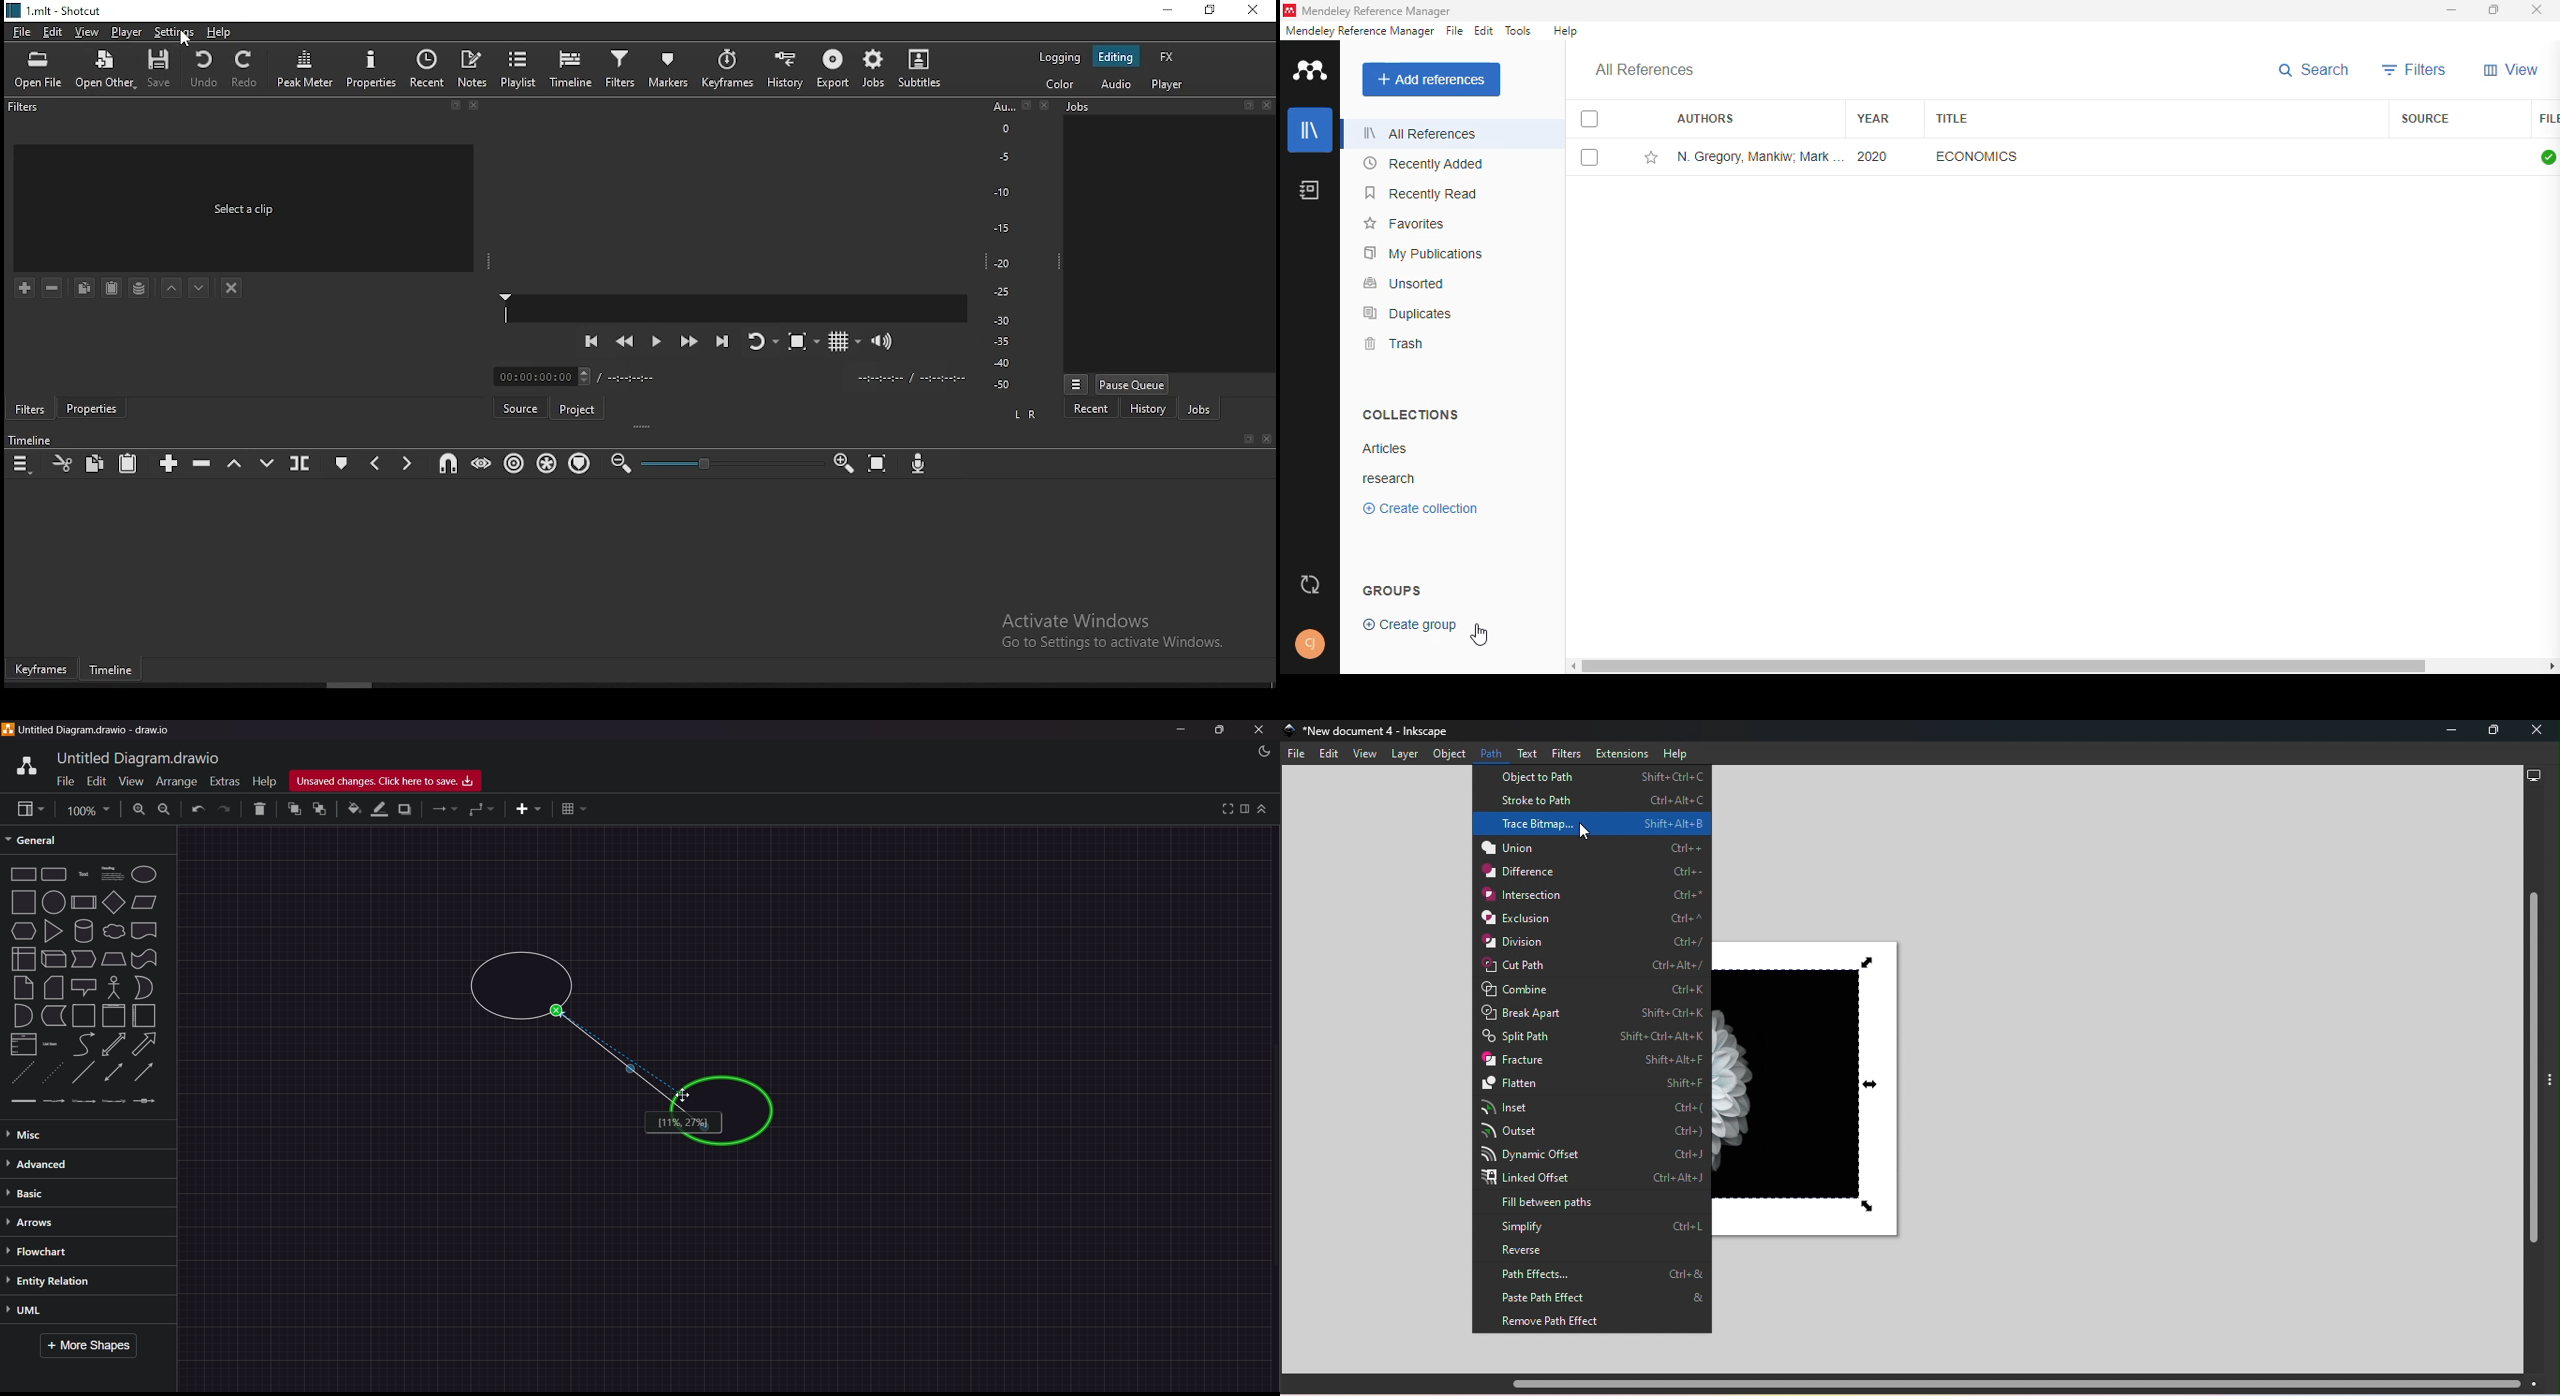 Image resolution: width=2576 pixels, height=1400 pixels. I want to click on logging, so click(1058, 57).